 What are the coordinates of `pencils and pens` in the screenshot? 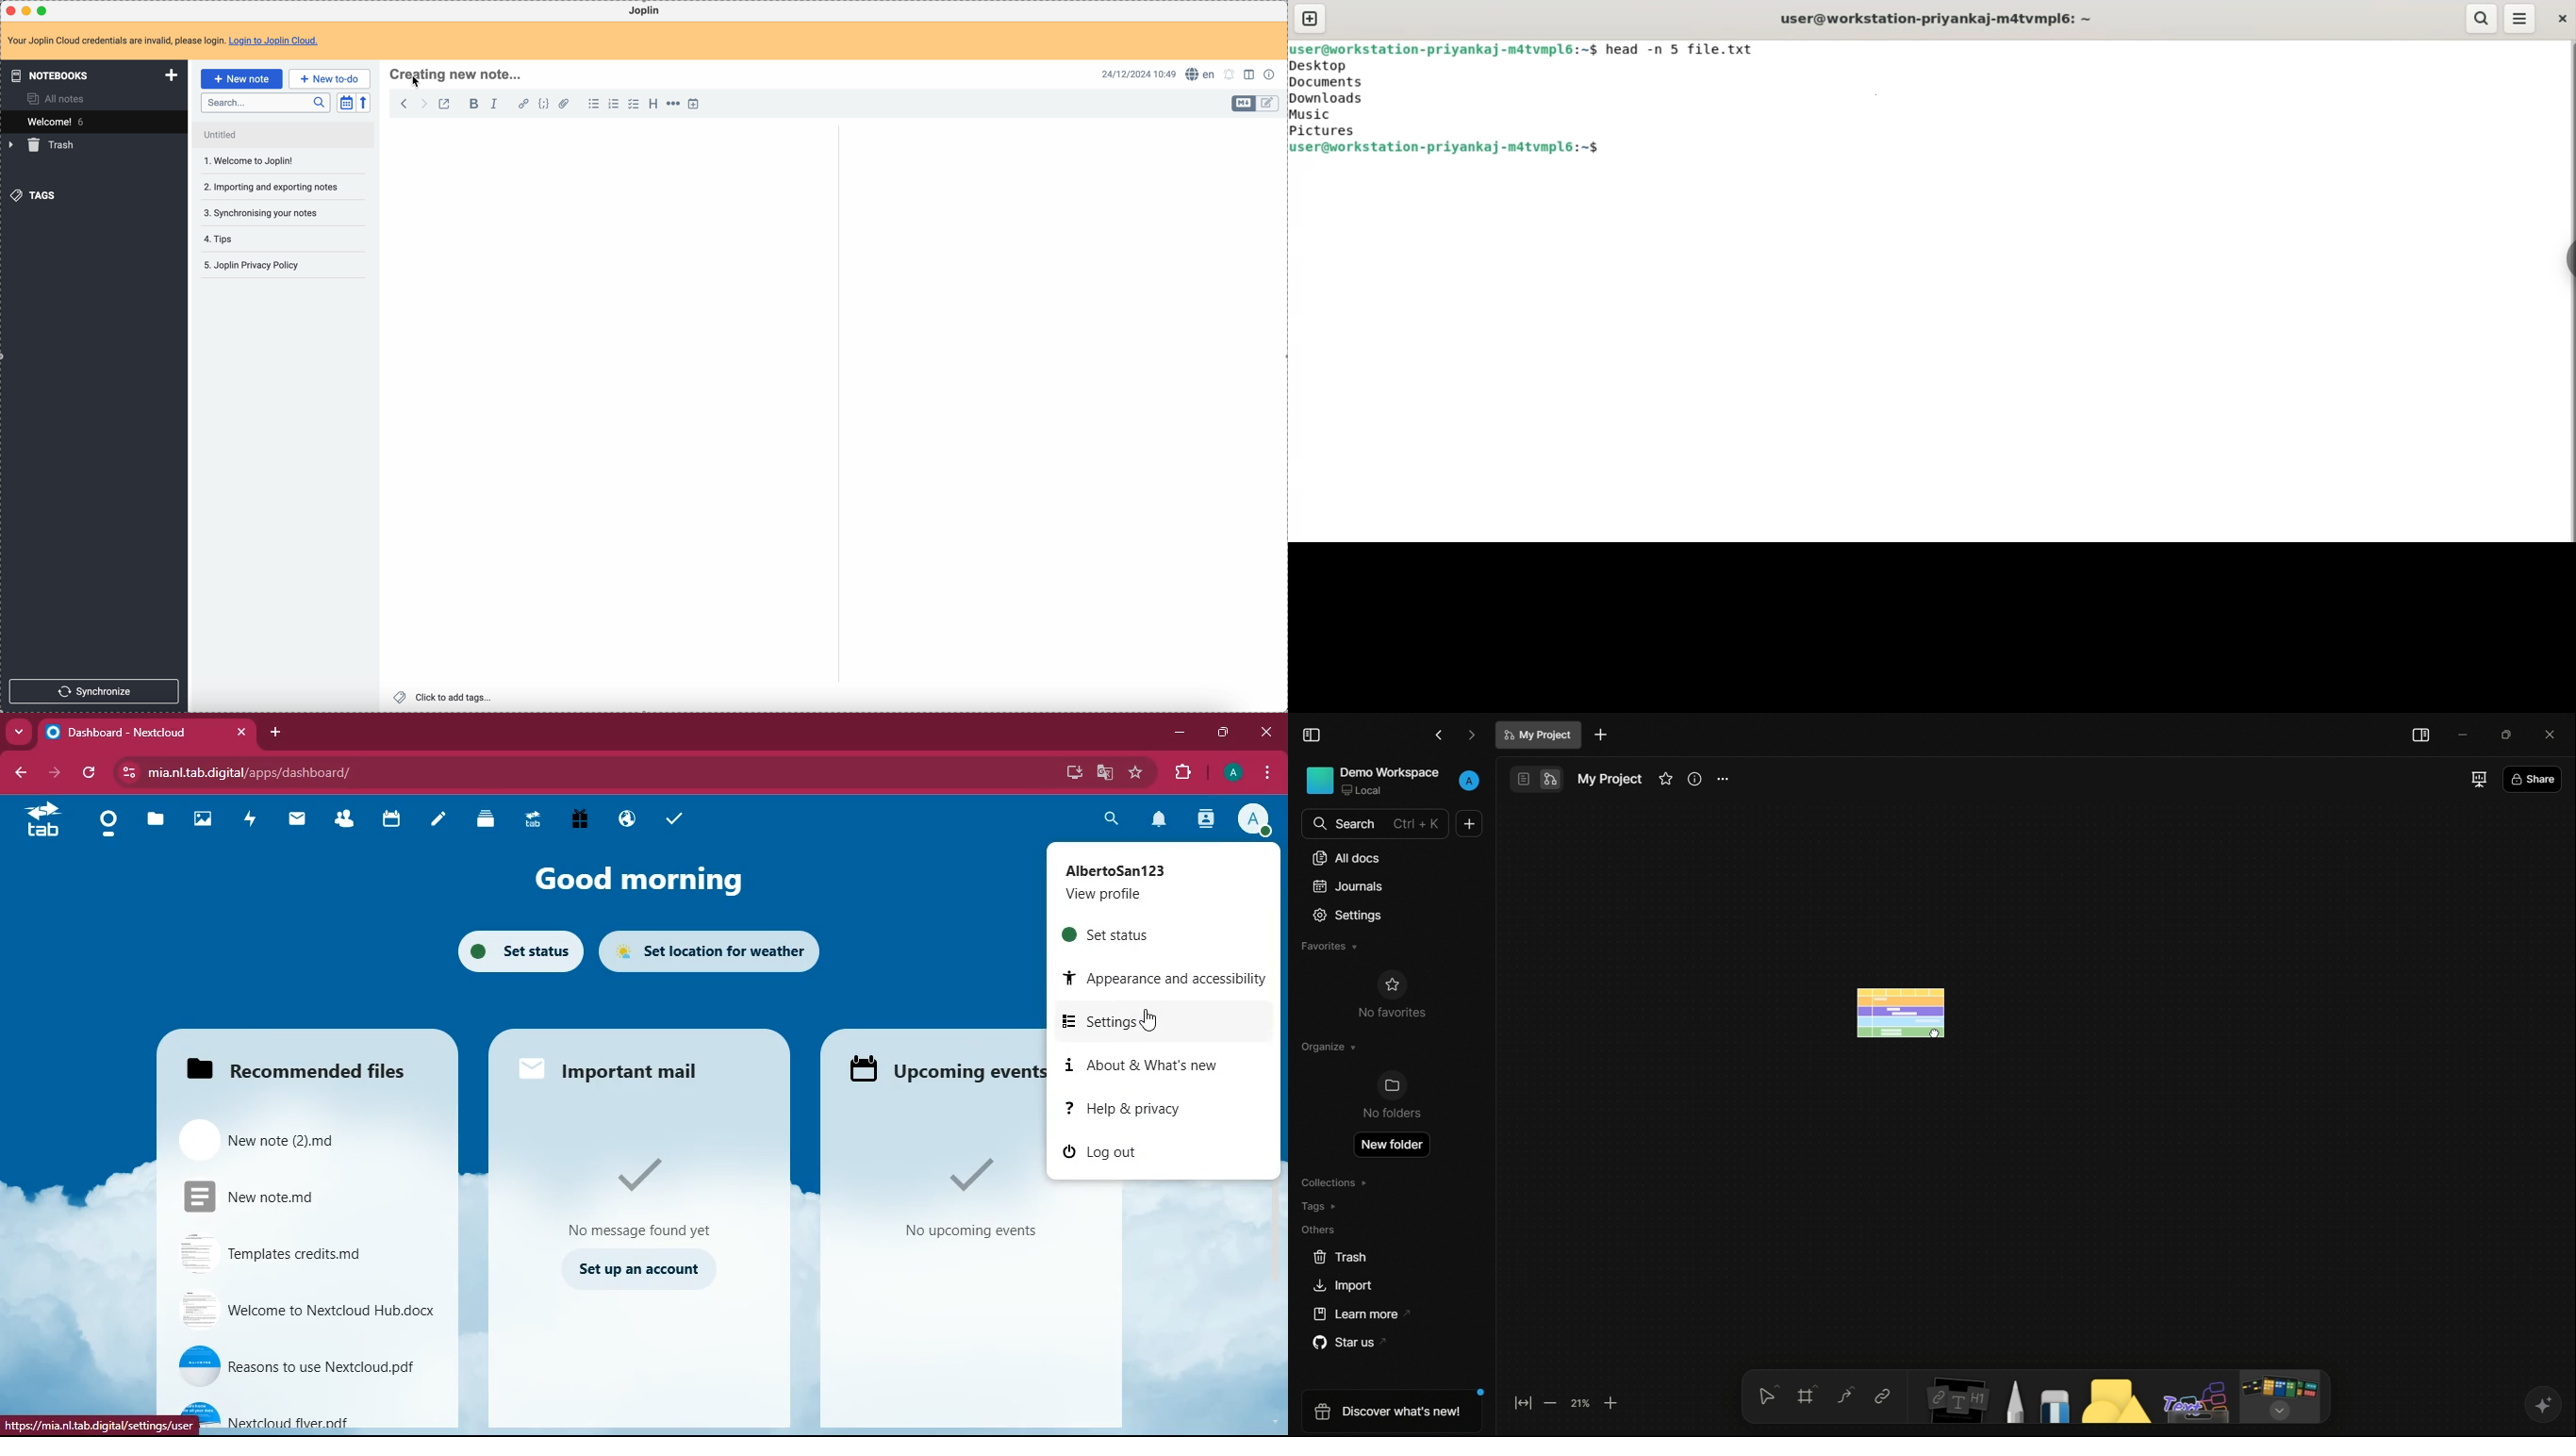 It's located at (2017, 1401).